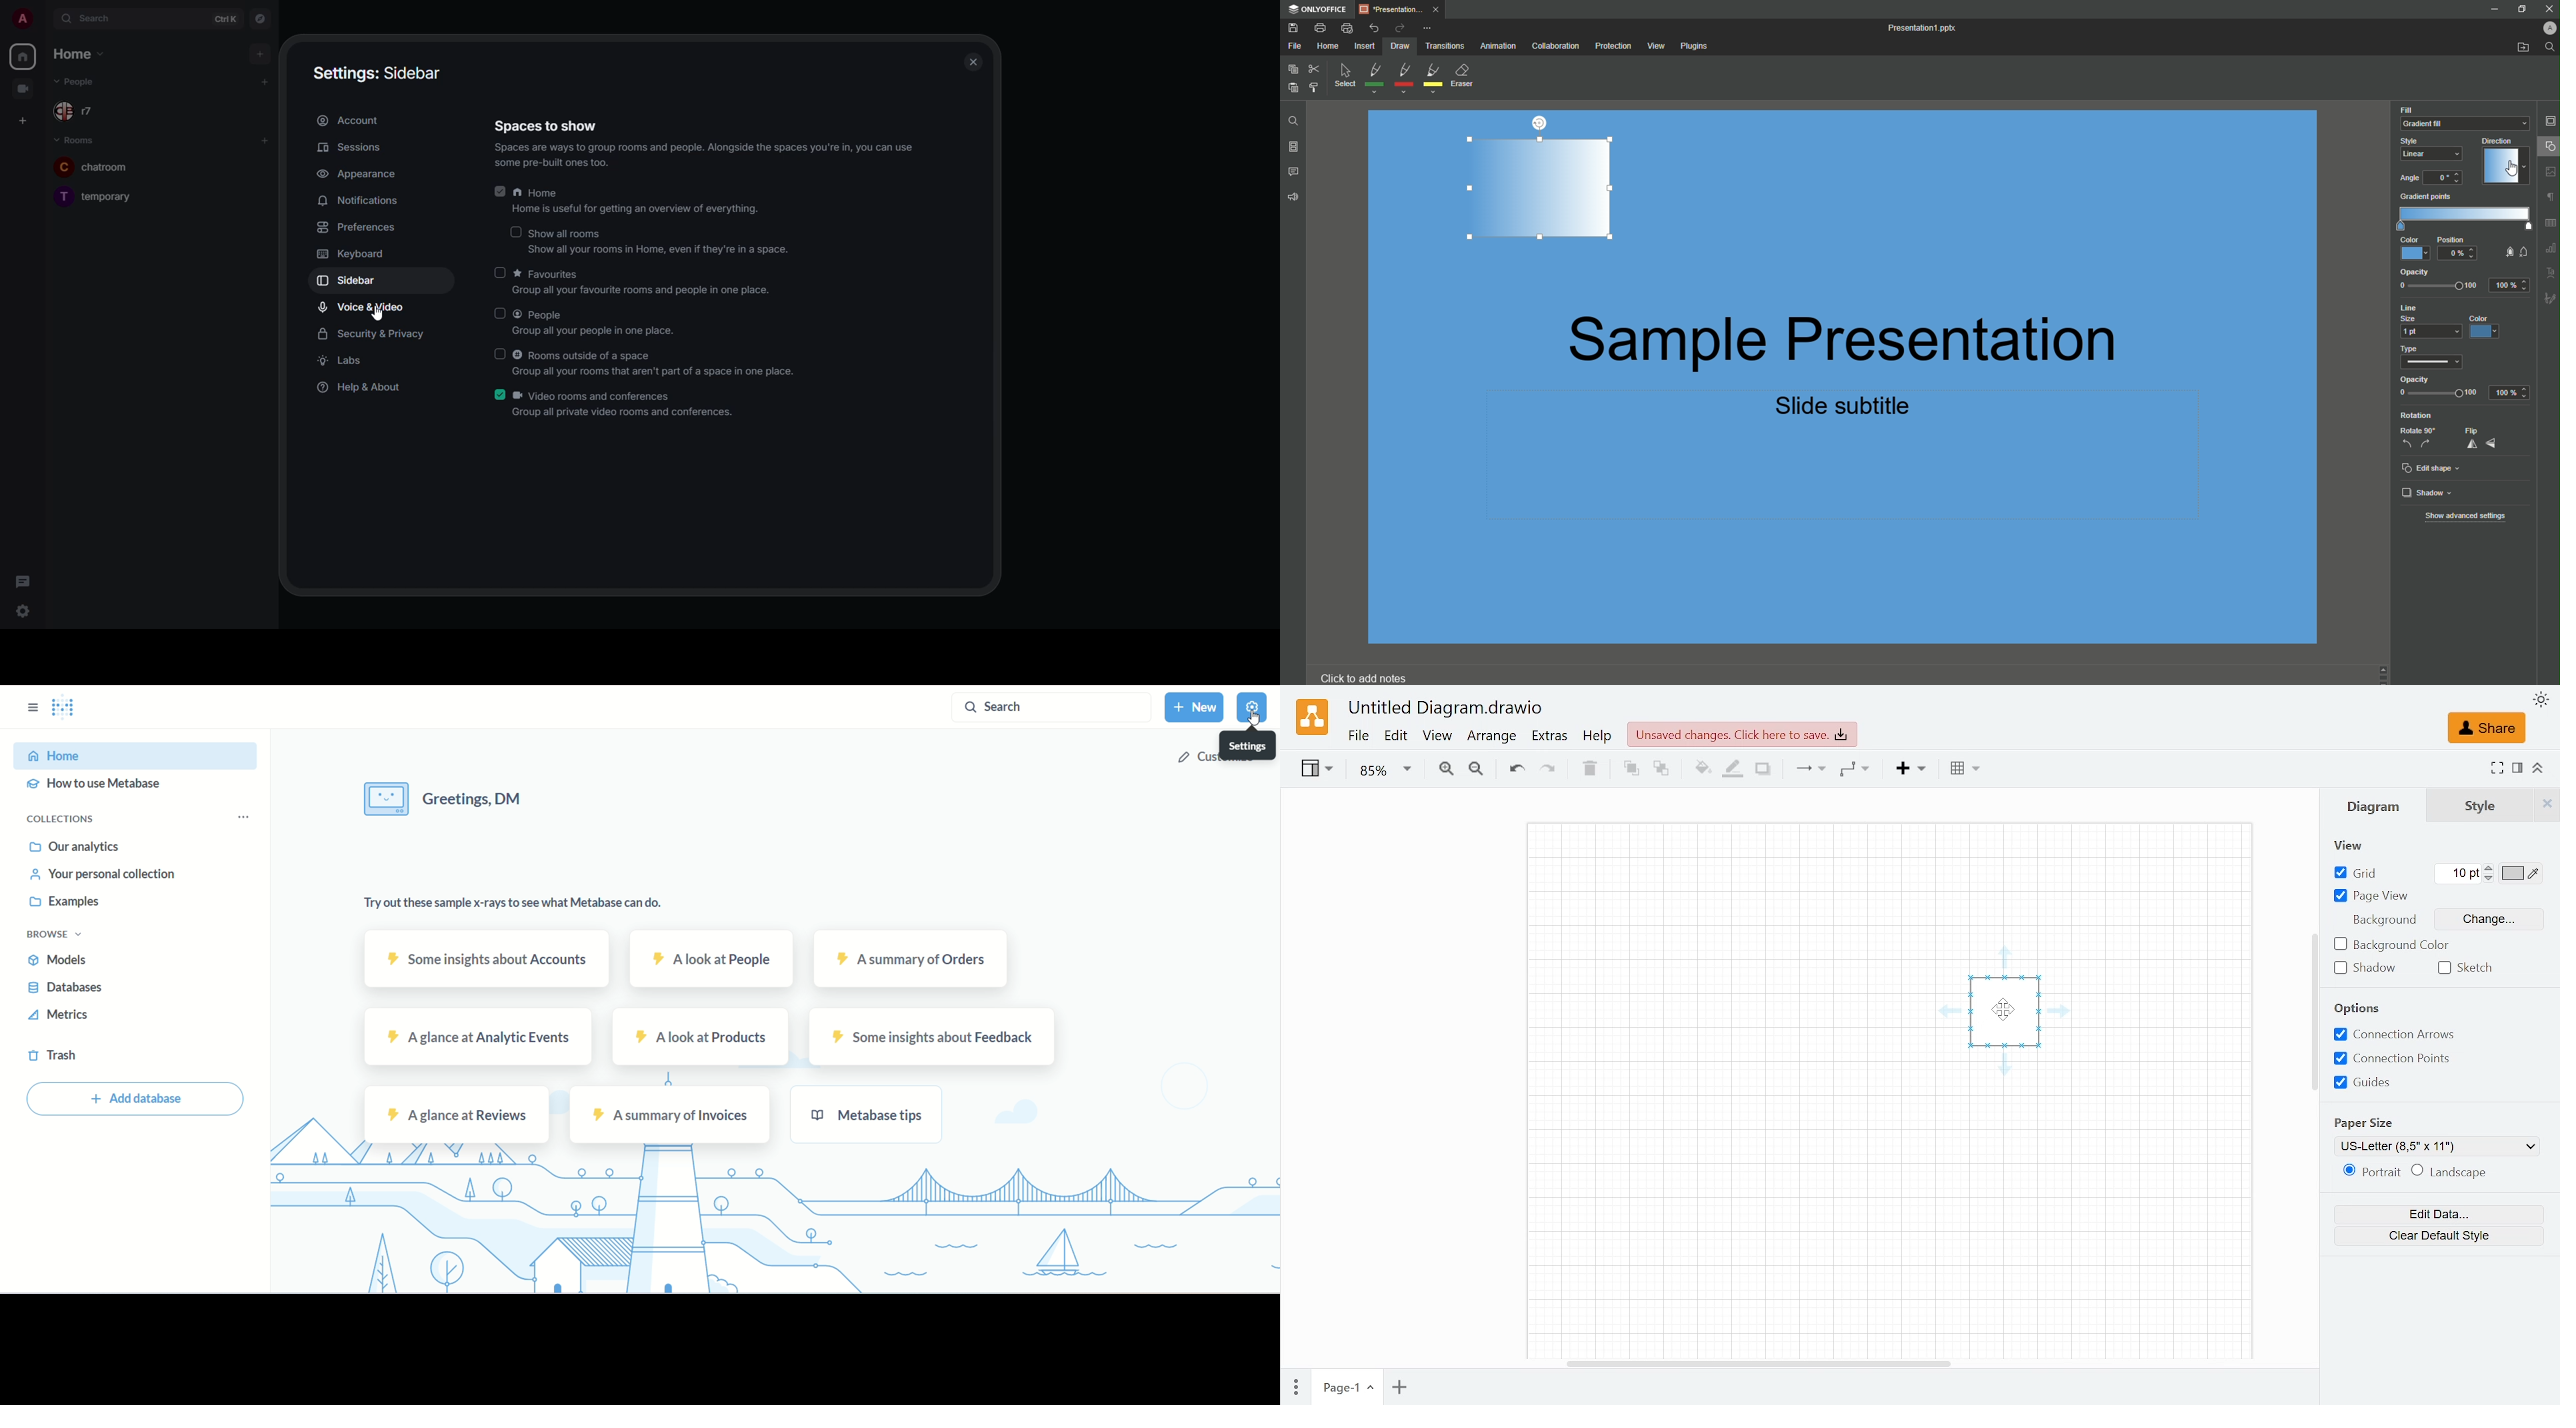 Image resolution: width=2576 pixels, height=1428 pixels. What do you see at coordinates (80, 55) in the screenshot?
I see `home` at bounding box center [80, 55].